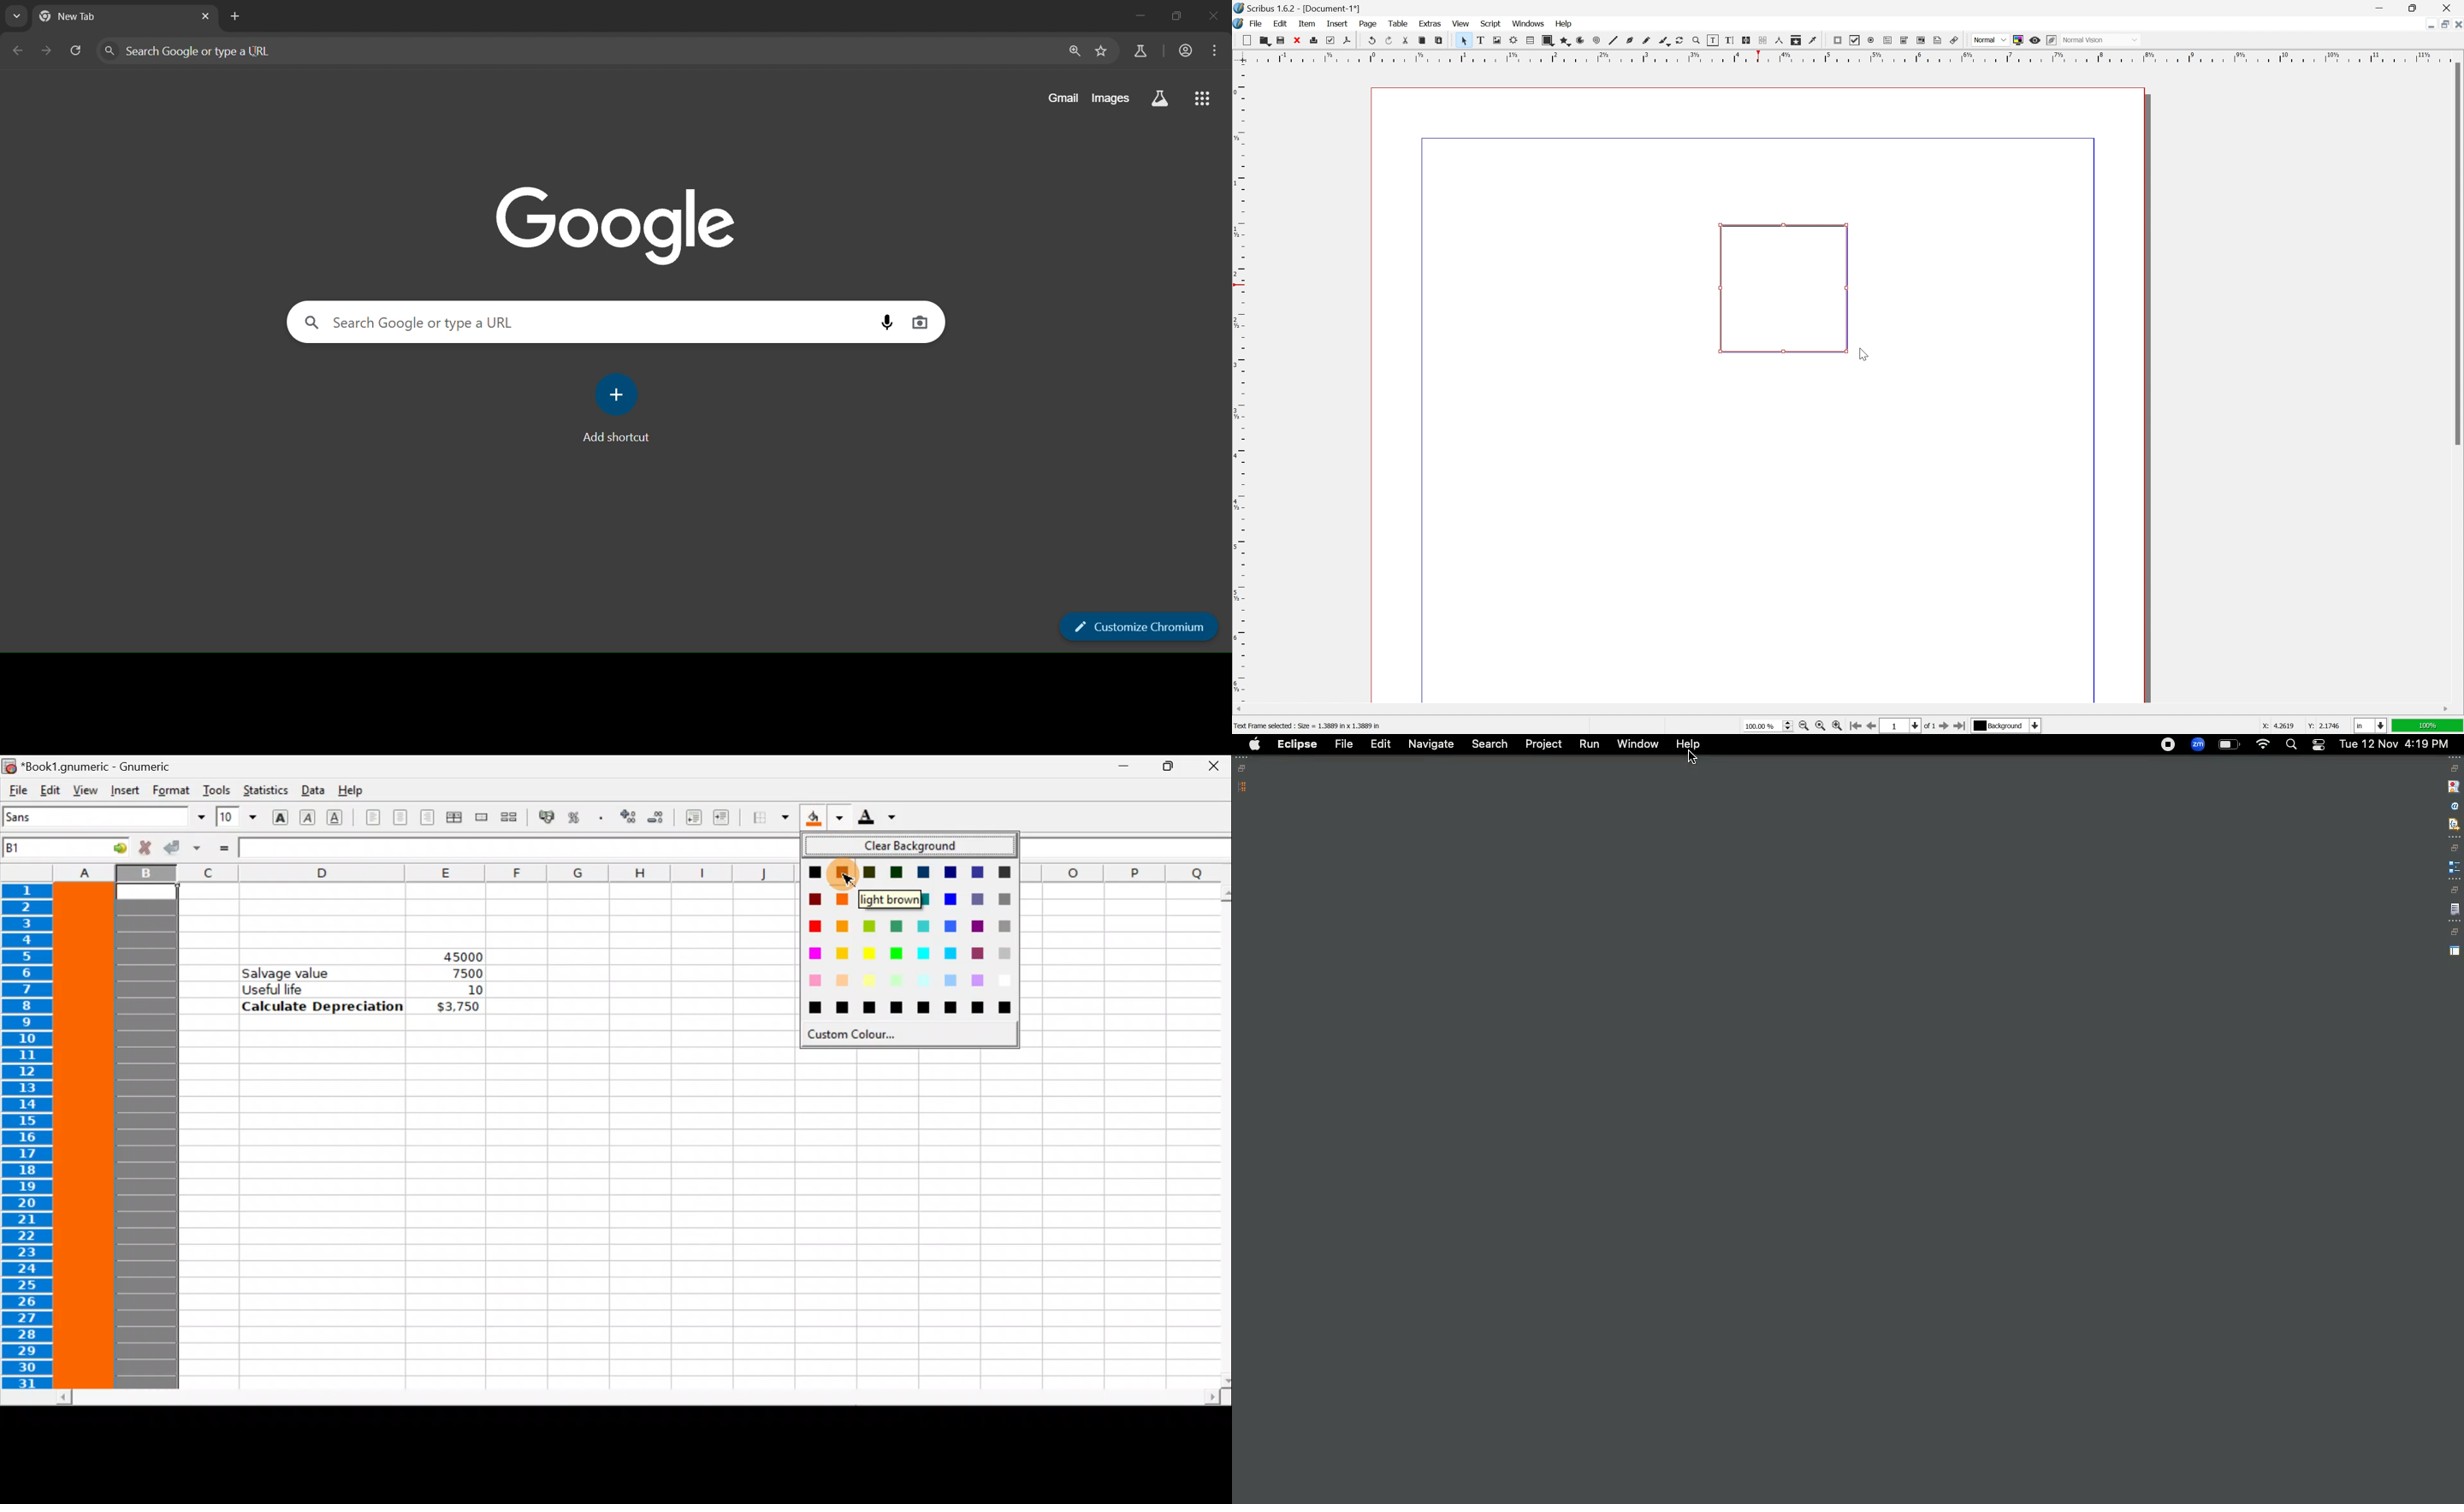 Image resolution: width=2464 pixels, height=1512 pixels. What do you see at coordinates (893, 898) in the screenshot?
I see `light brown` at bounding box center [893, 898].